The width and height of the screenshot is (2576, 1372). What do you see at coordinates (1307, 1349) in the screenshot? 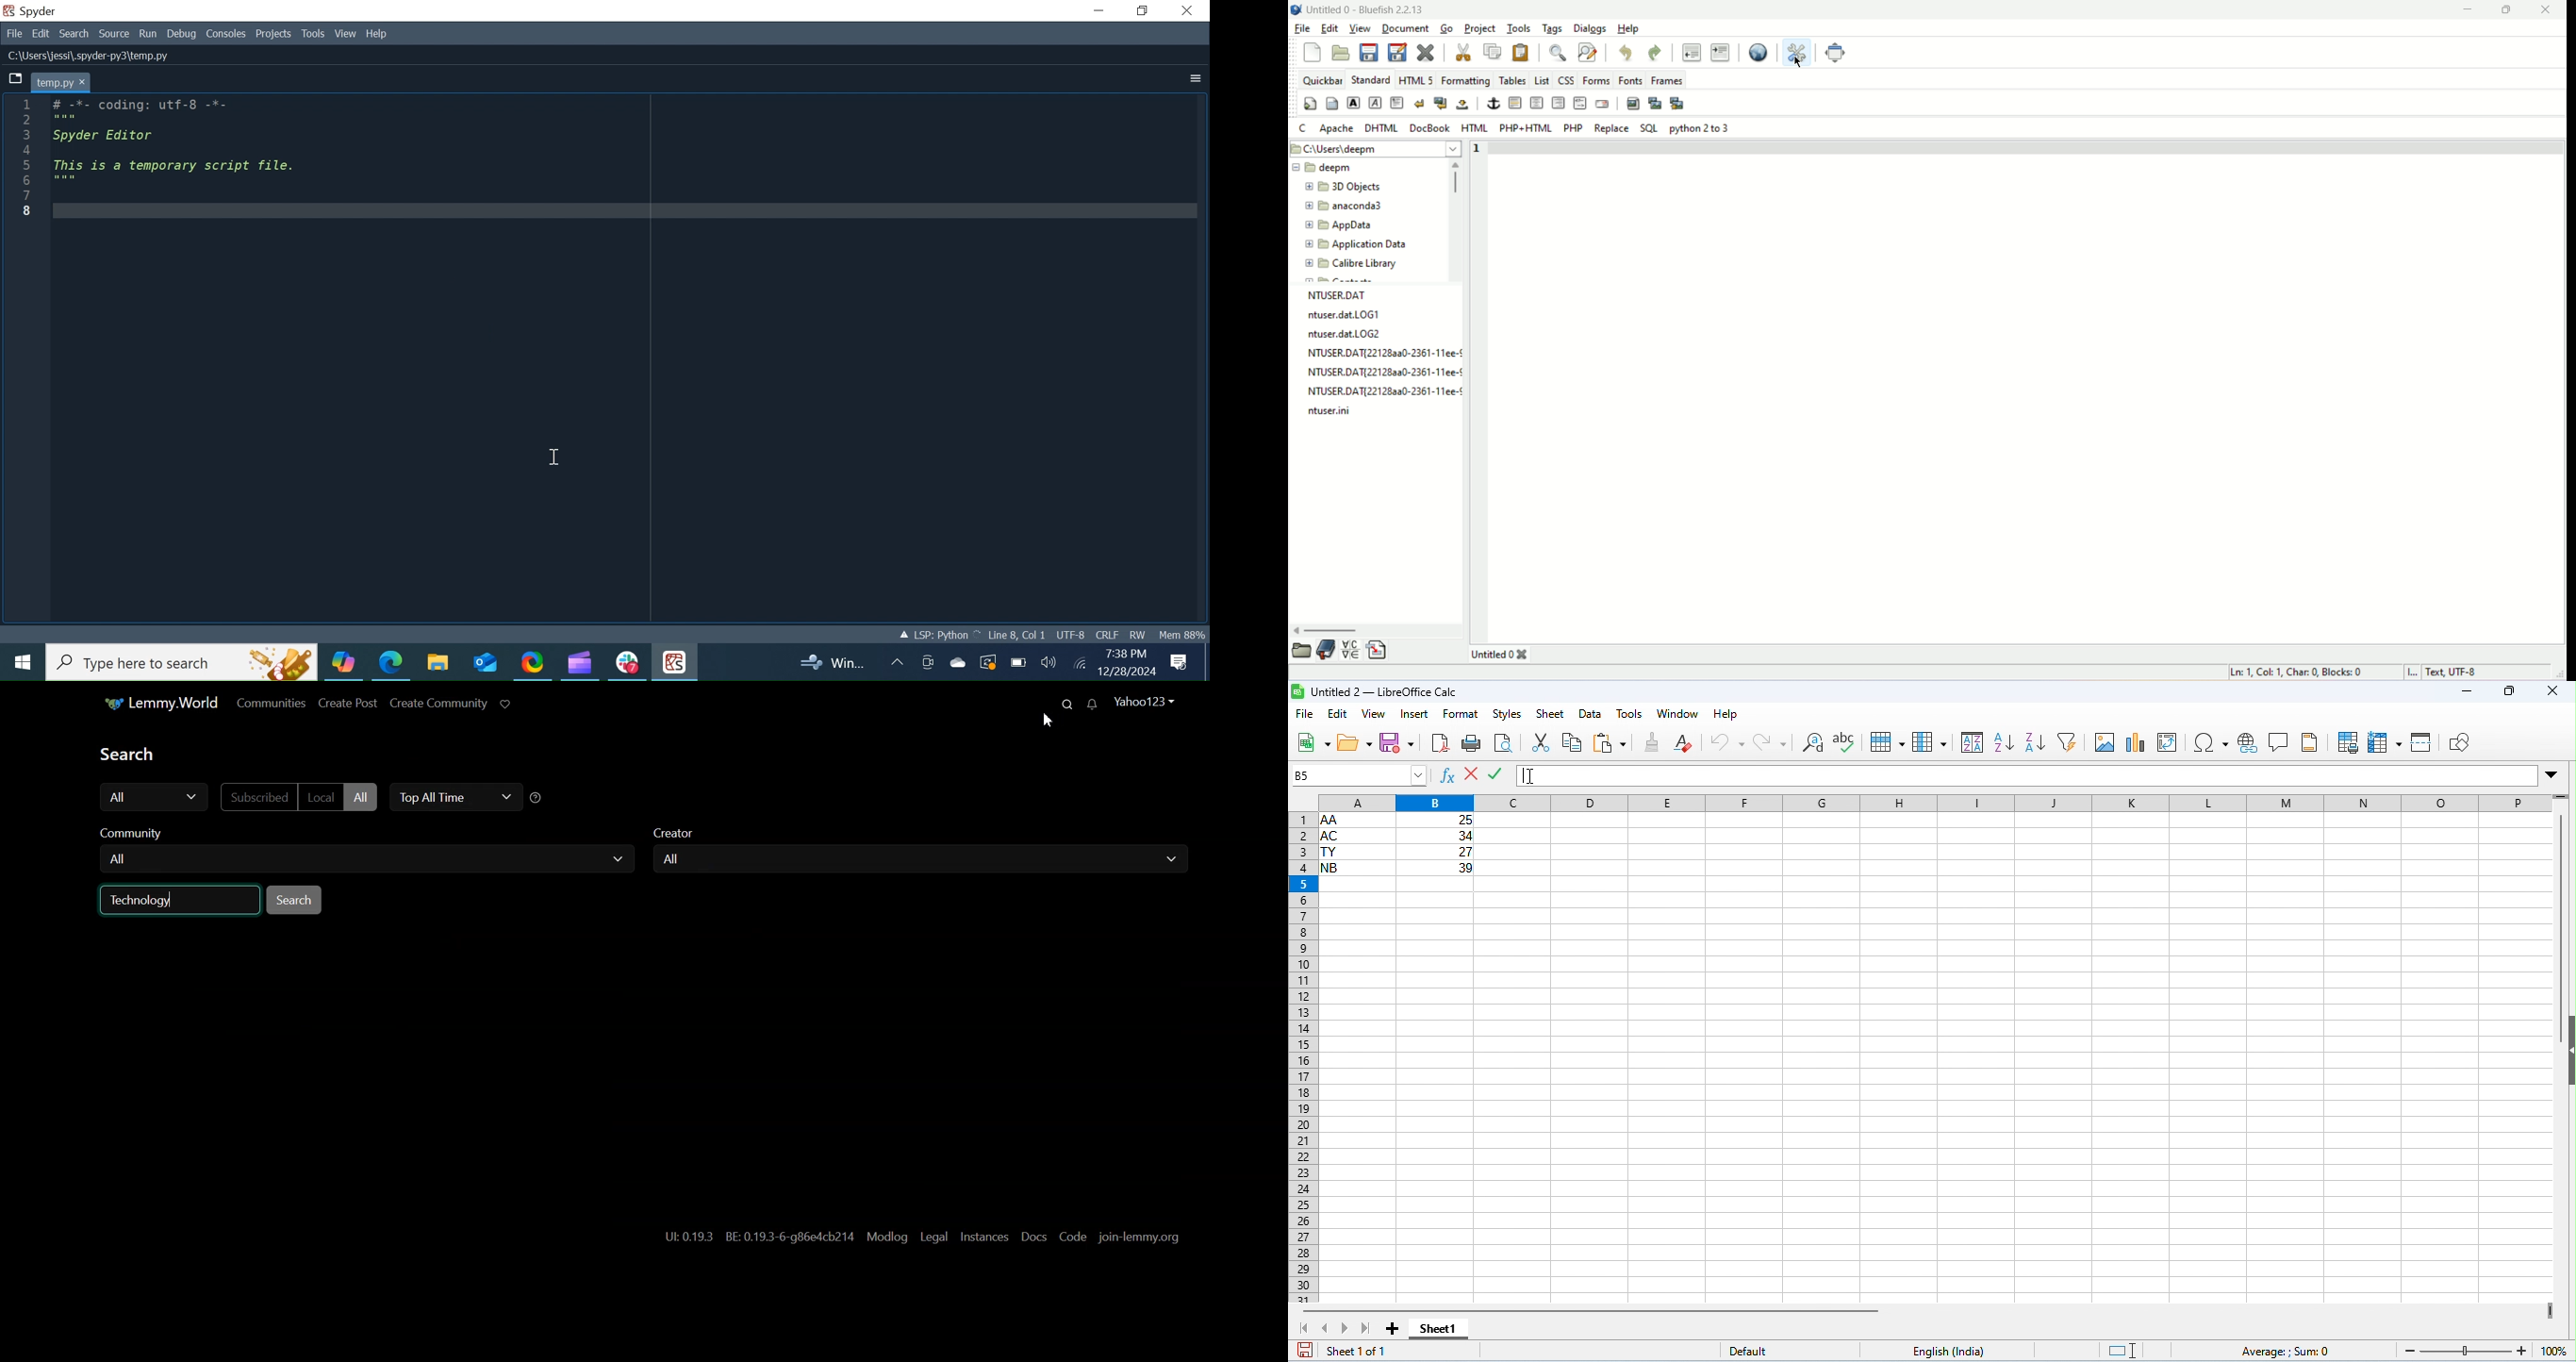
I see `save` at bounding box center [1307, 1349].